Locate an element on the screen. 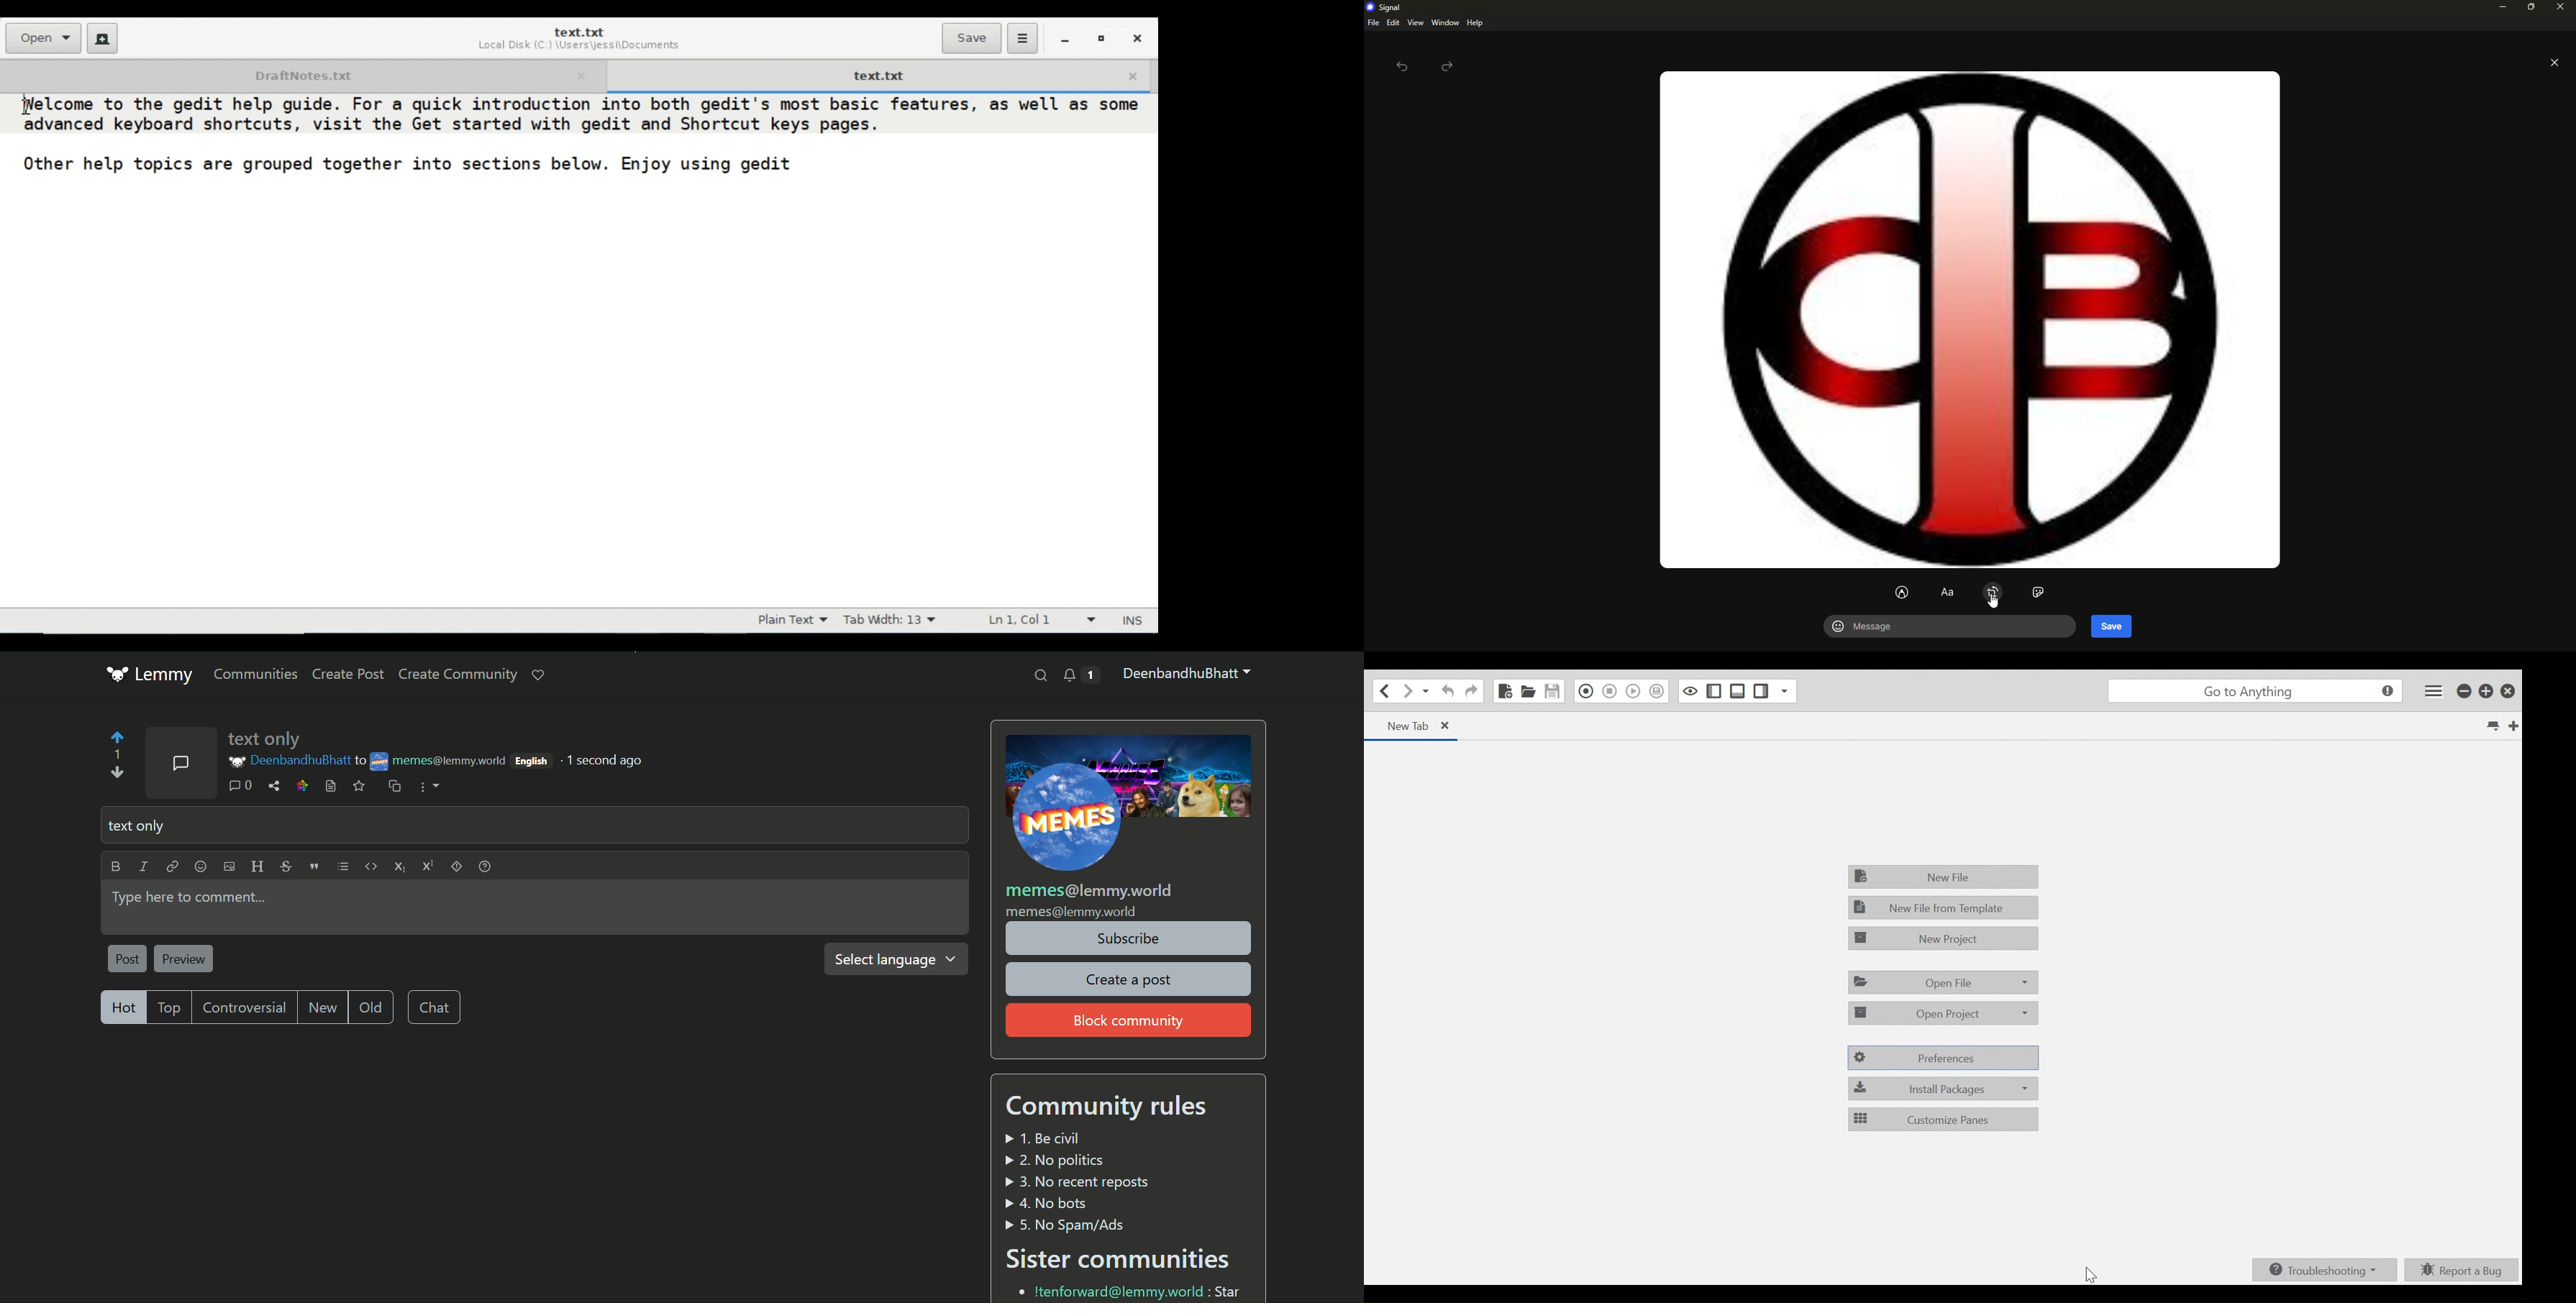 This screenshot has height=1316, width=2576. List all tabs is located at coordinates (2494, 724).